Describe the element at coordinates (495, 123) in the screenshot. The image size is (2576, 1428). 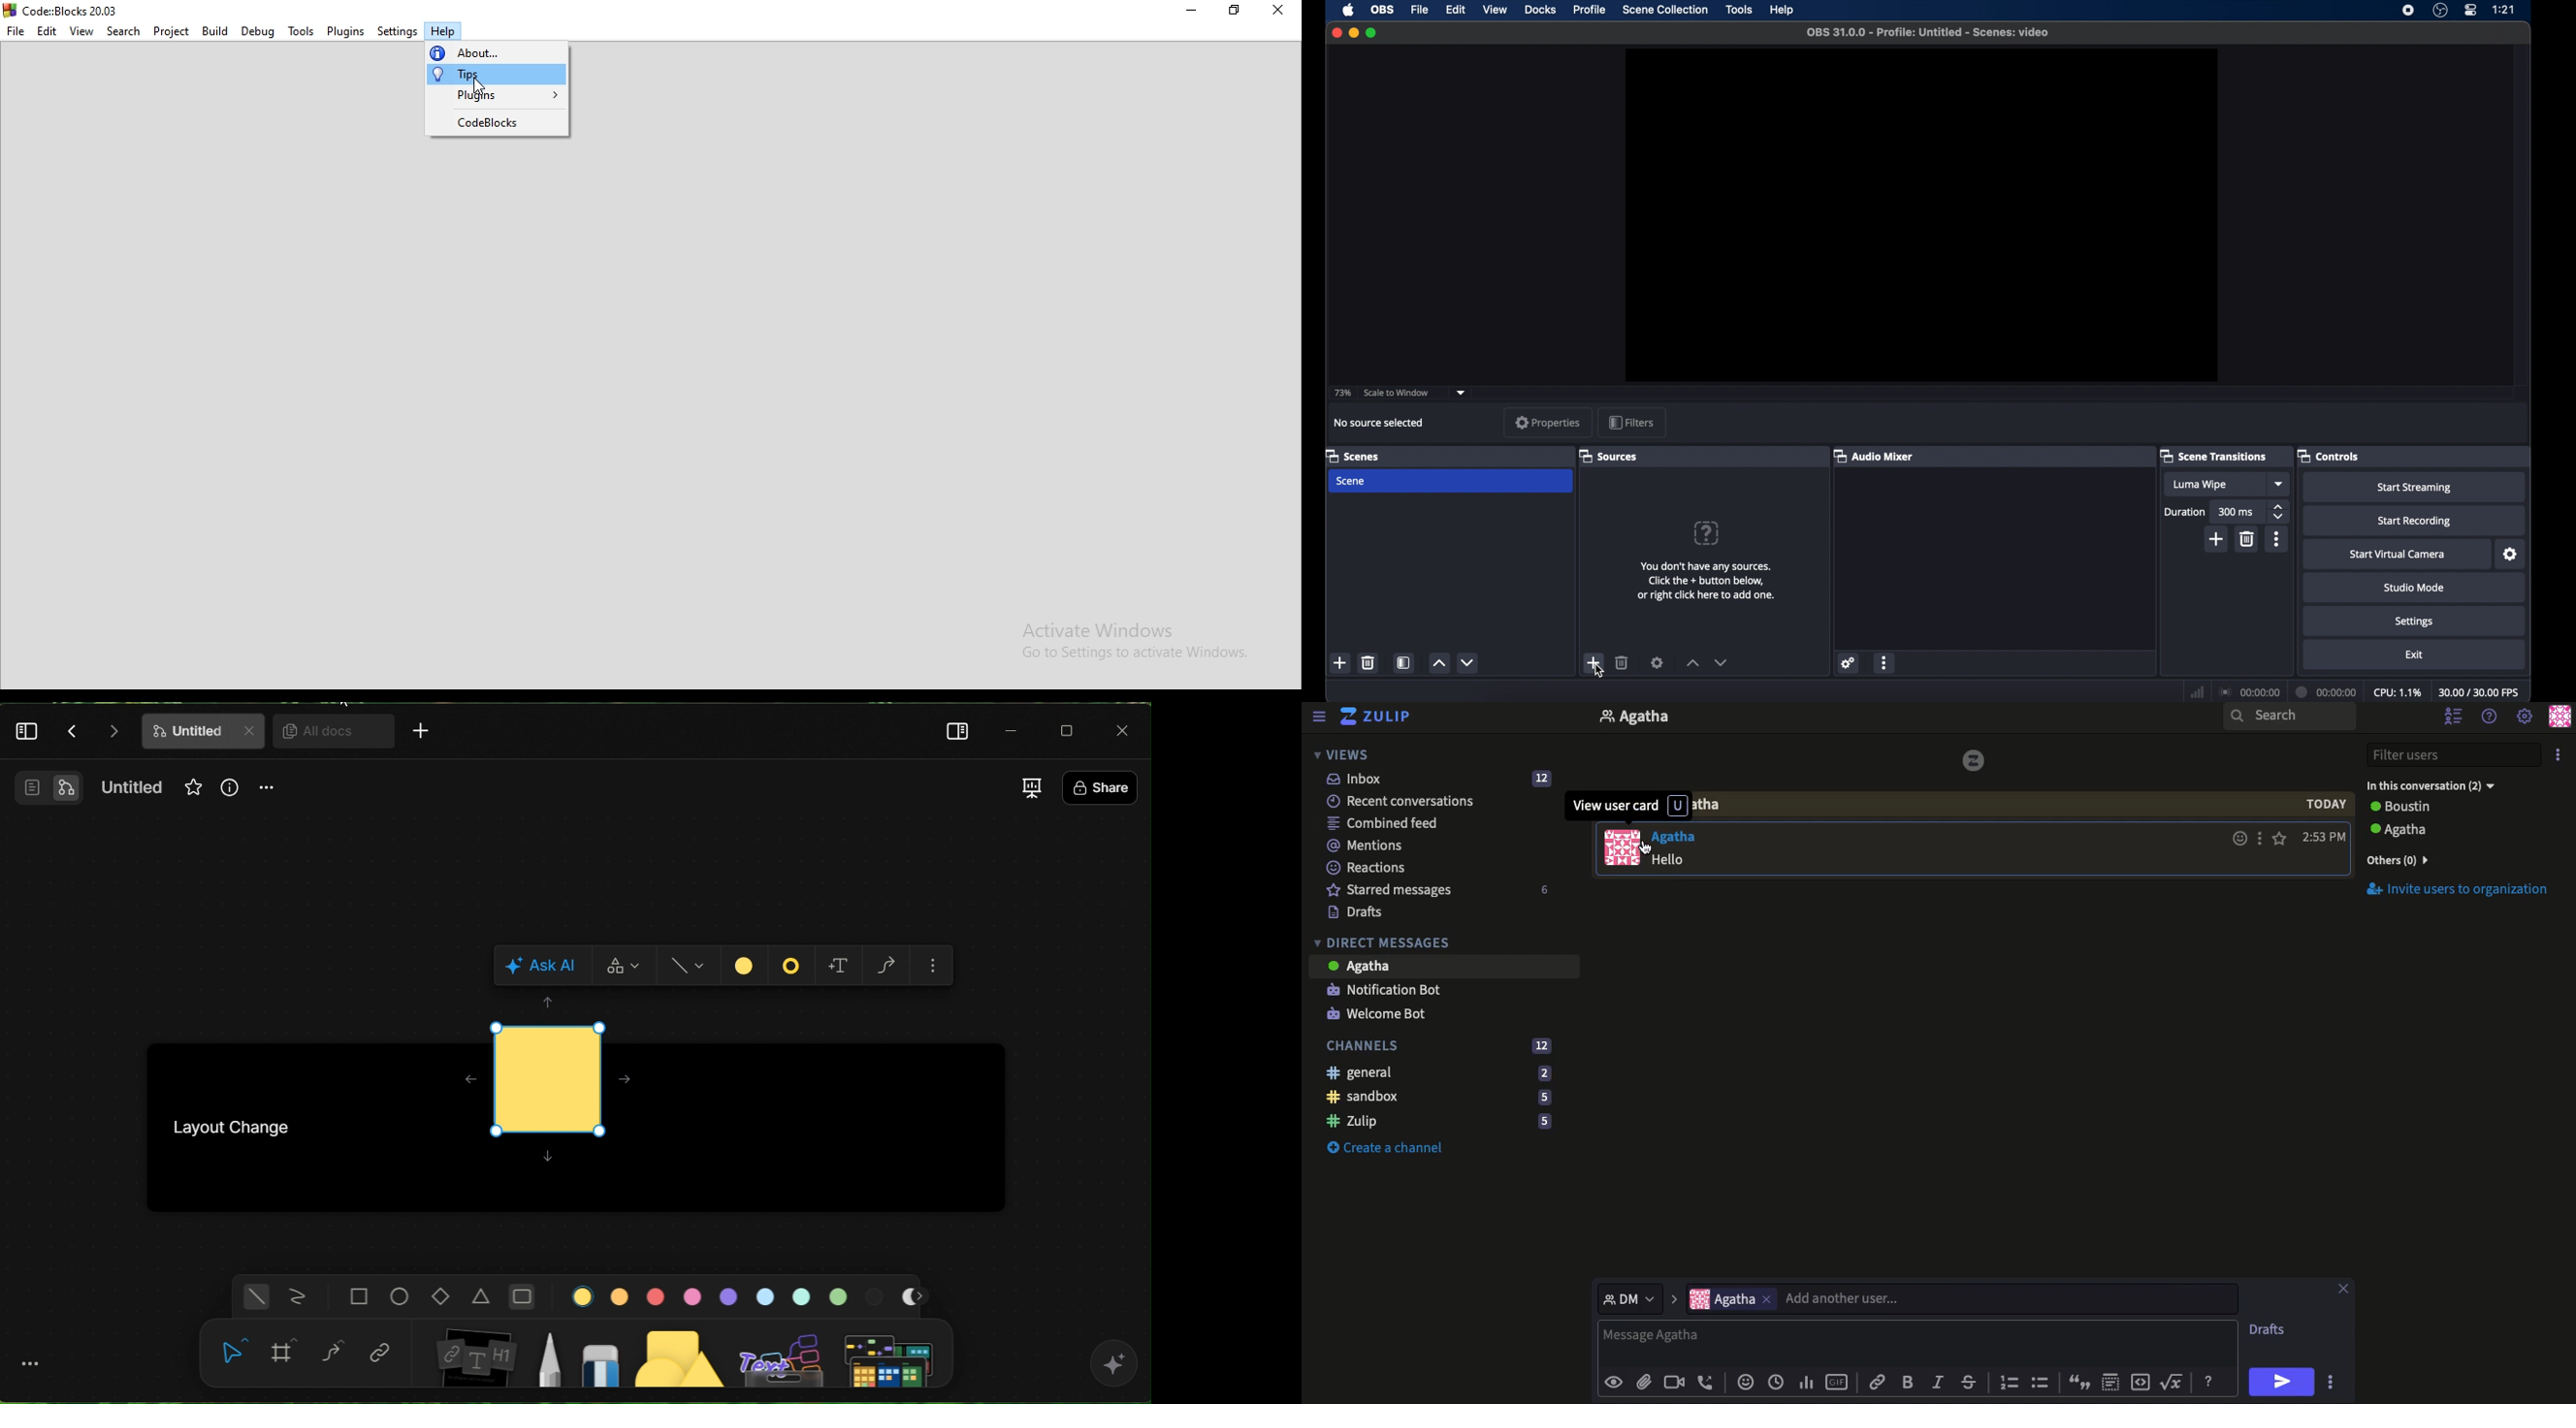
I see `codeblocks` at that location.